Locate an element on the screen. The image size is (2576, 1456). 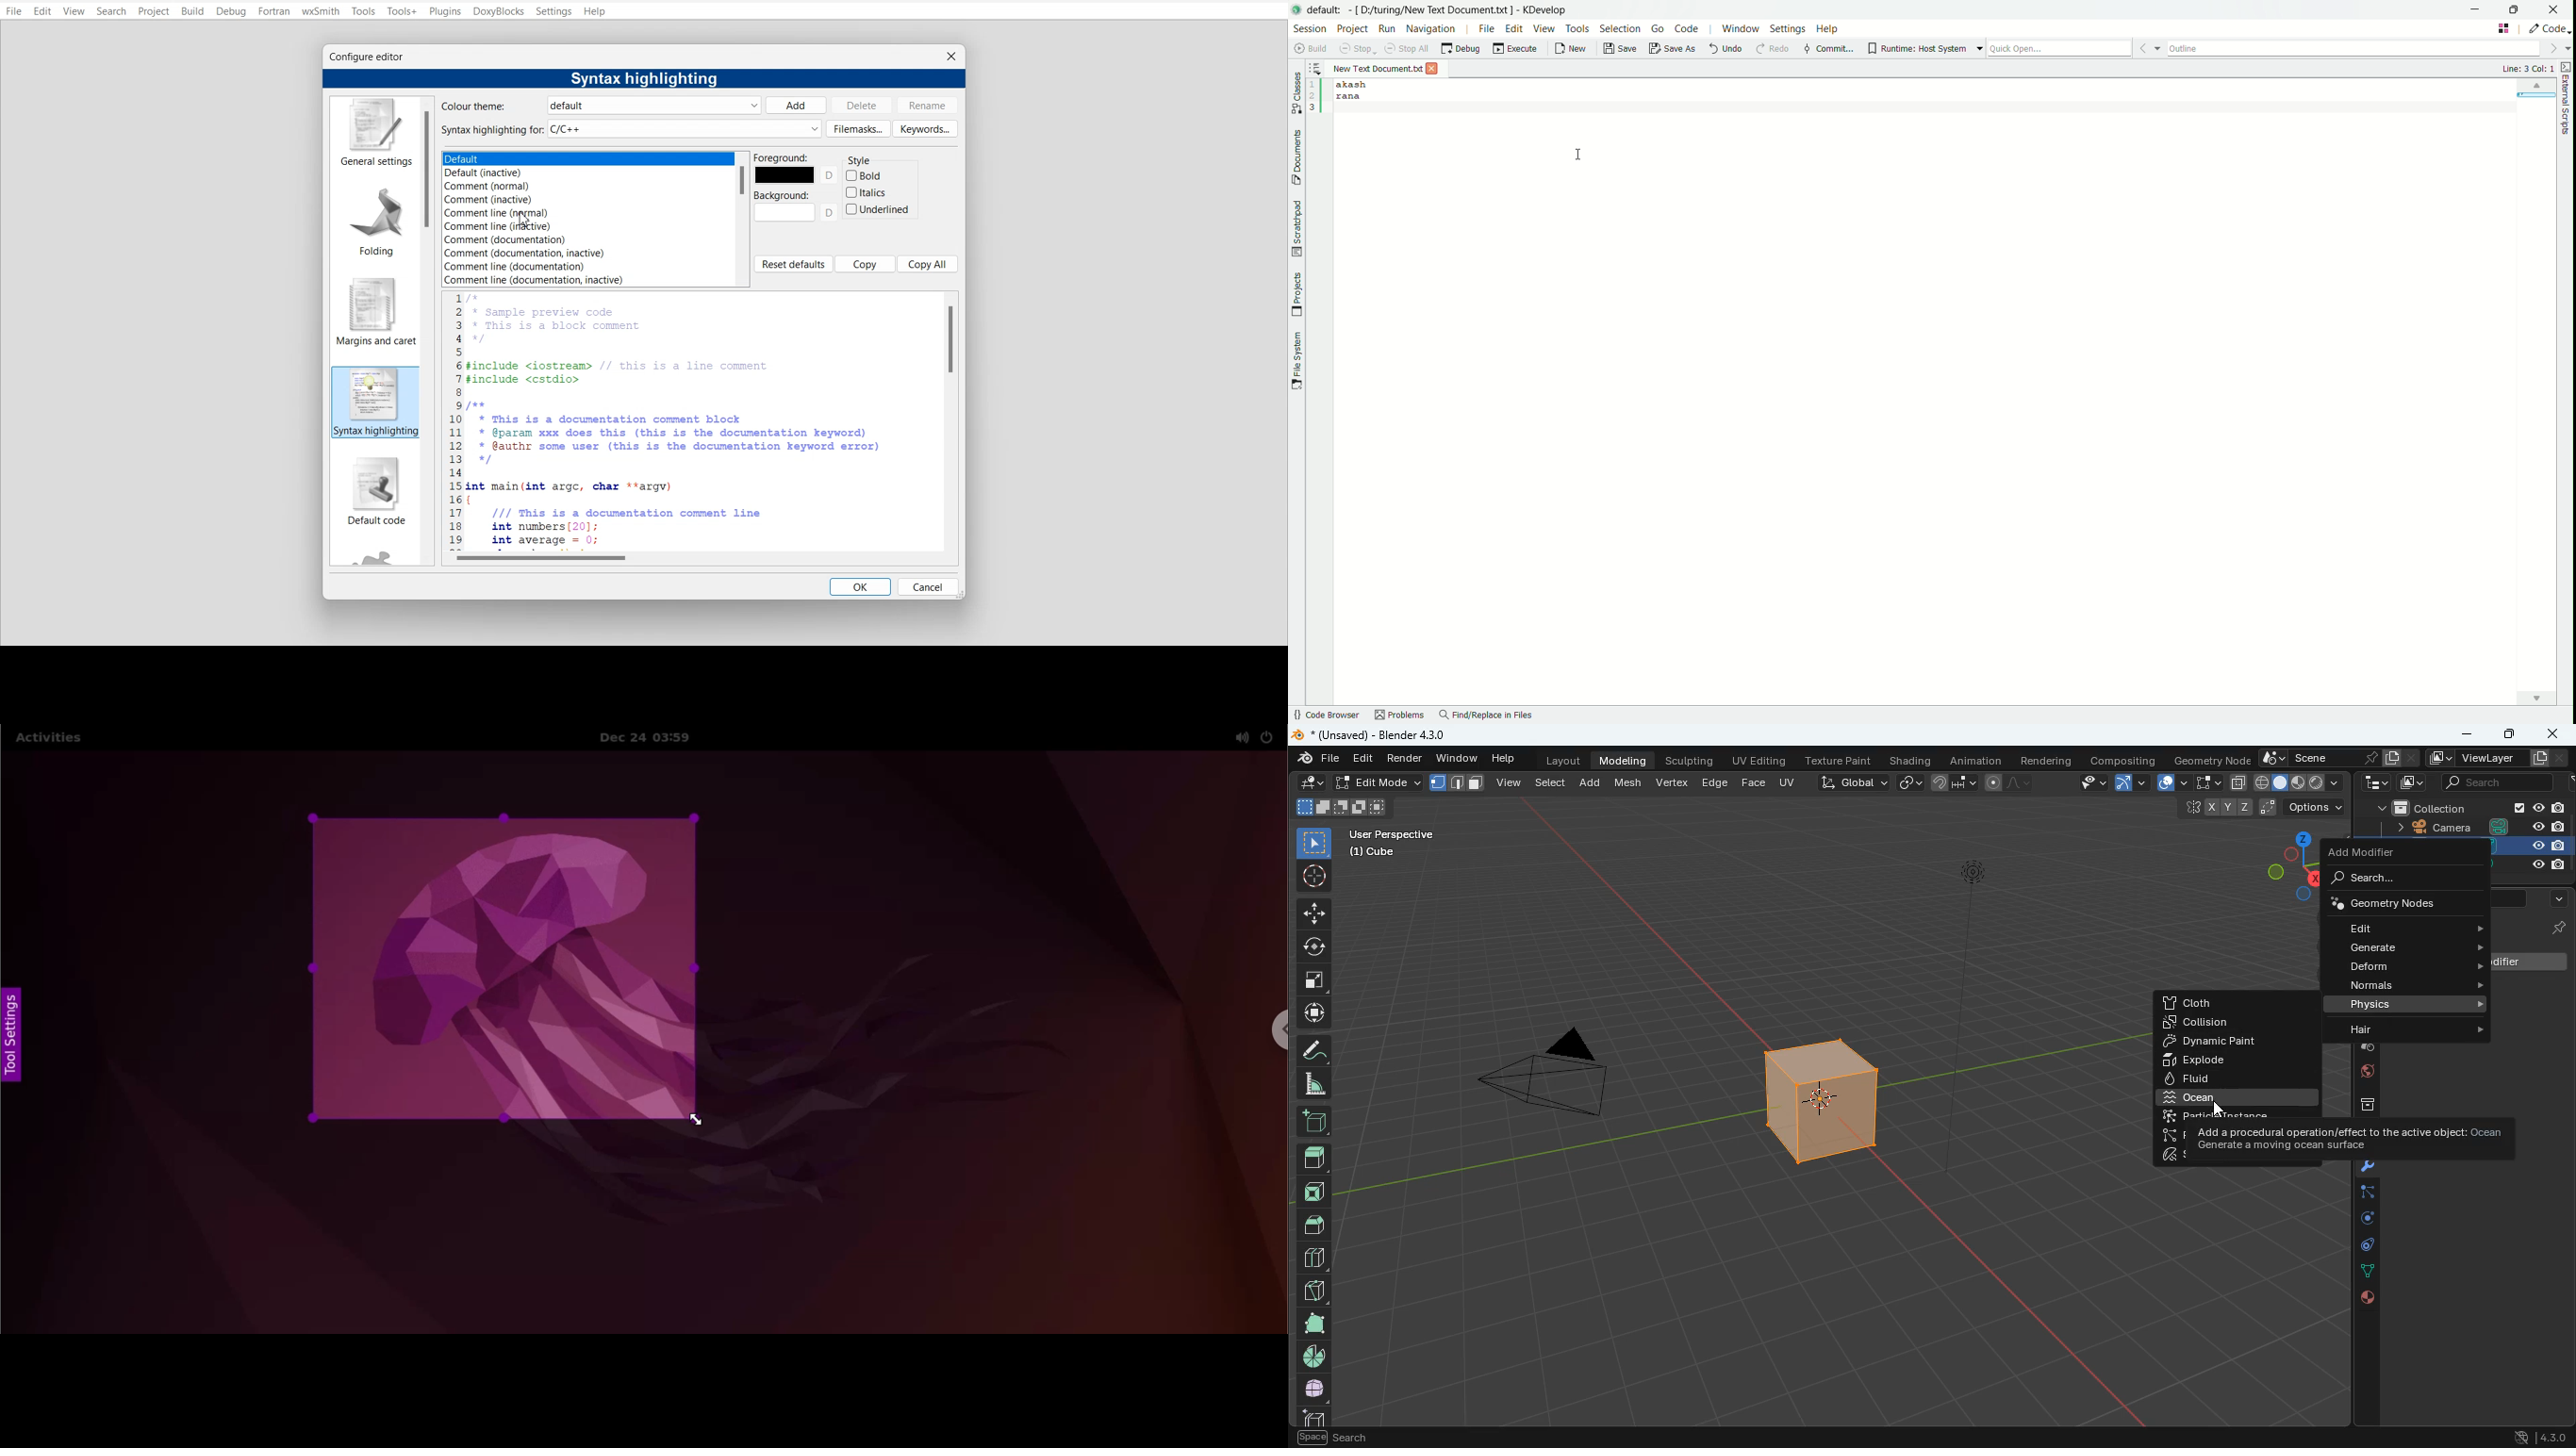
soft bofy is located at coordinates (2173, 1158).